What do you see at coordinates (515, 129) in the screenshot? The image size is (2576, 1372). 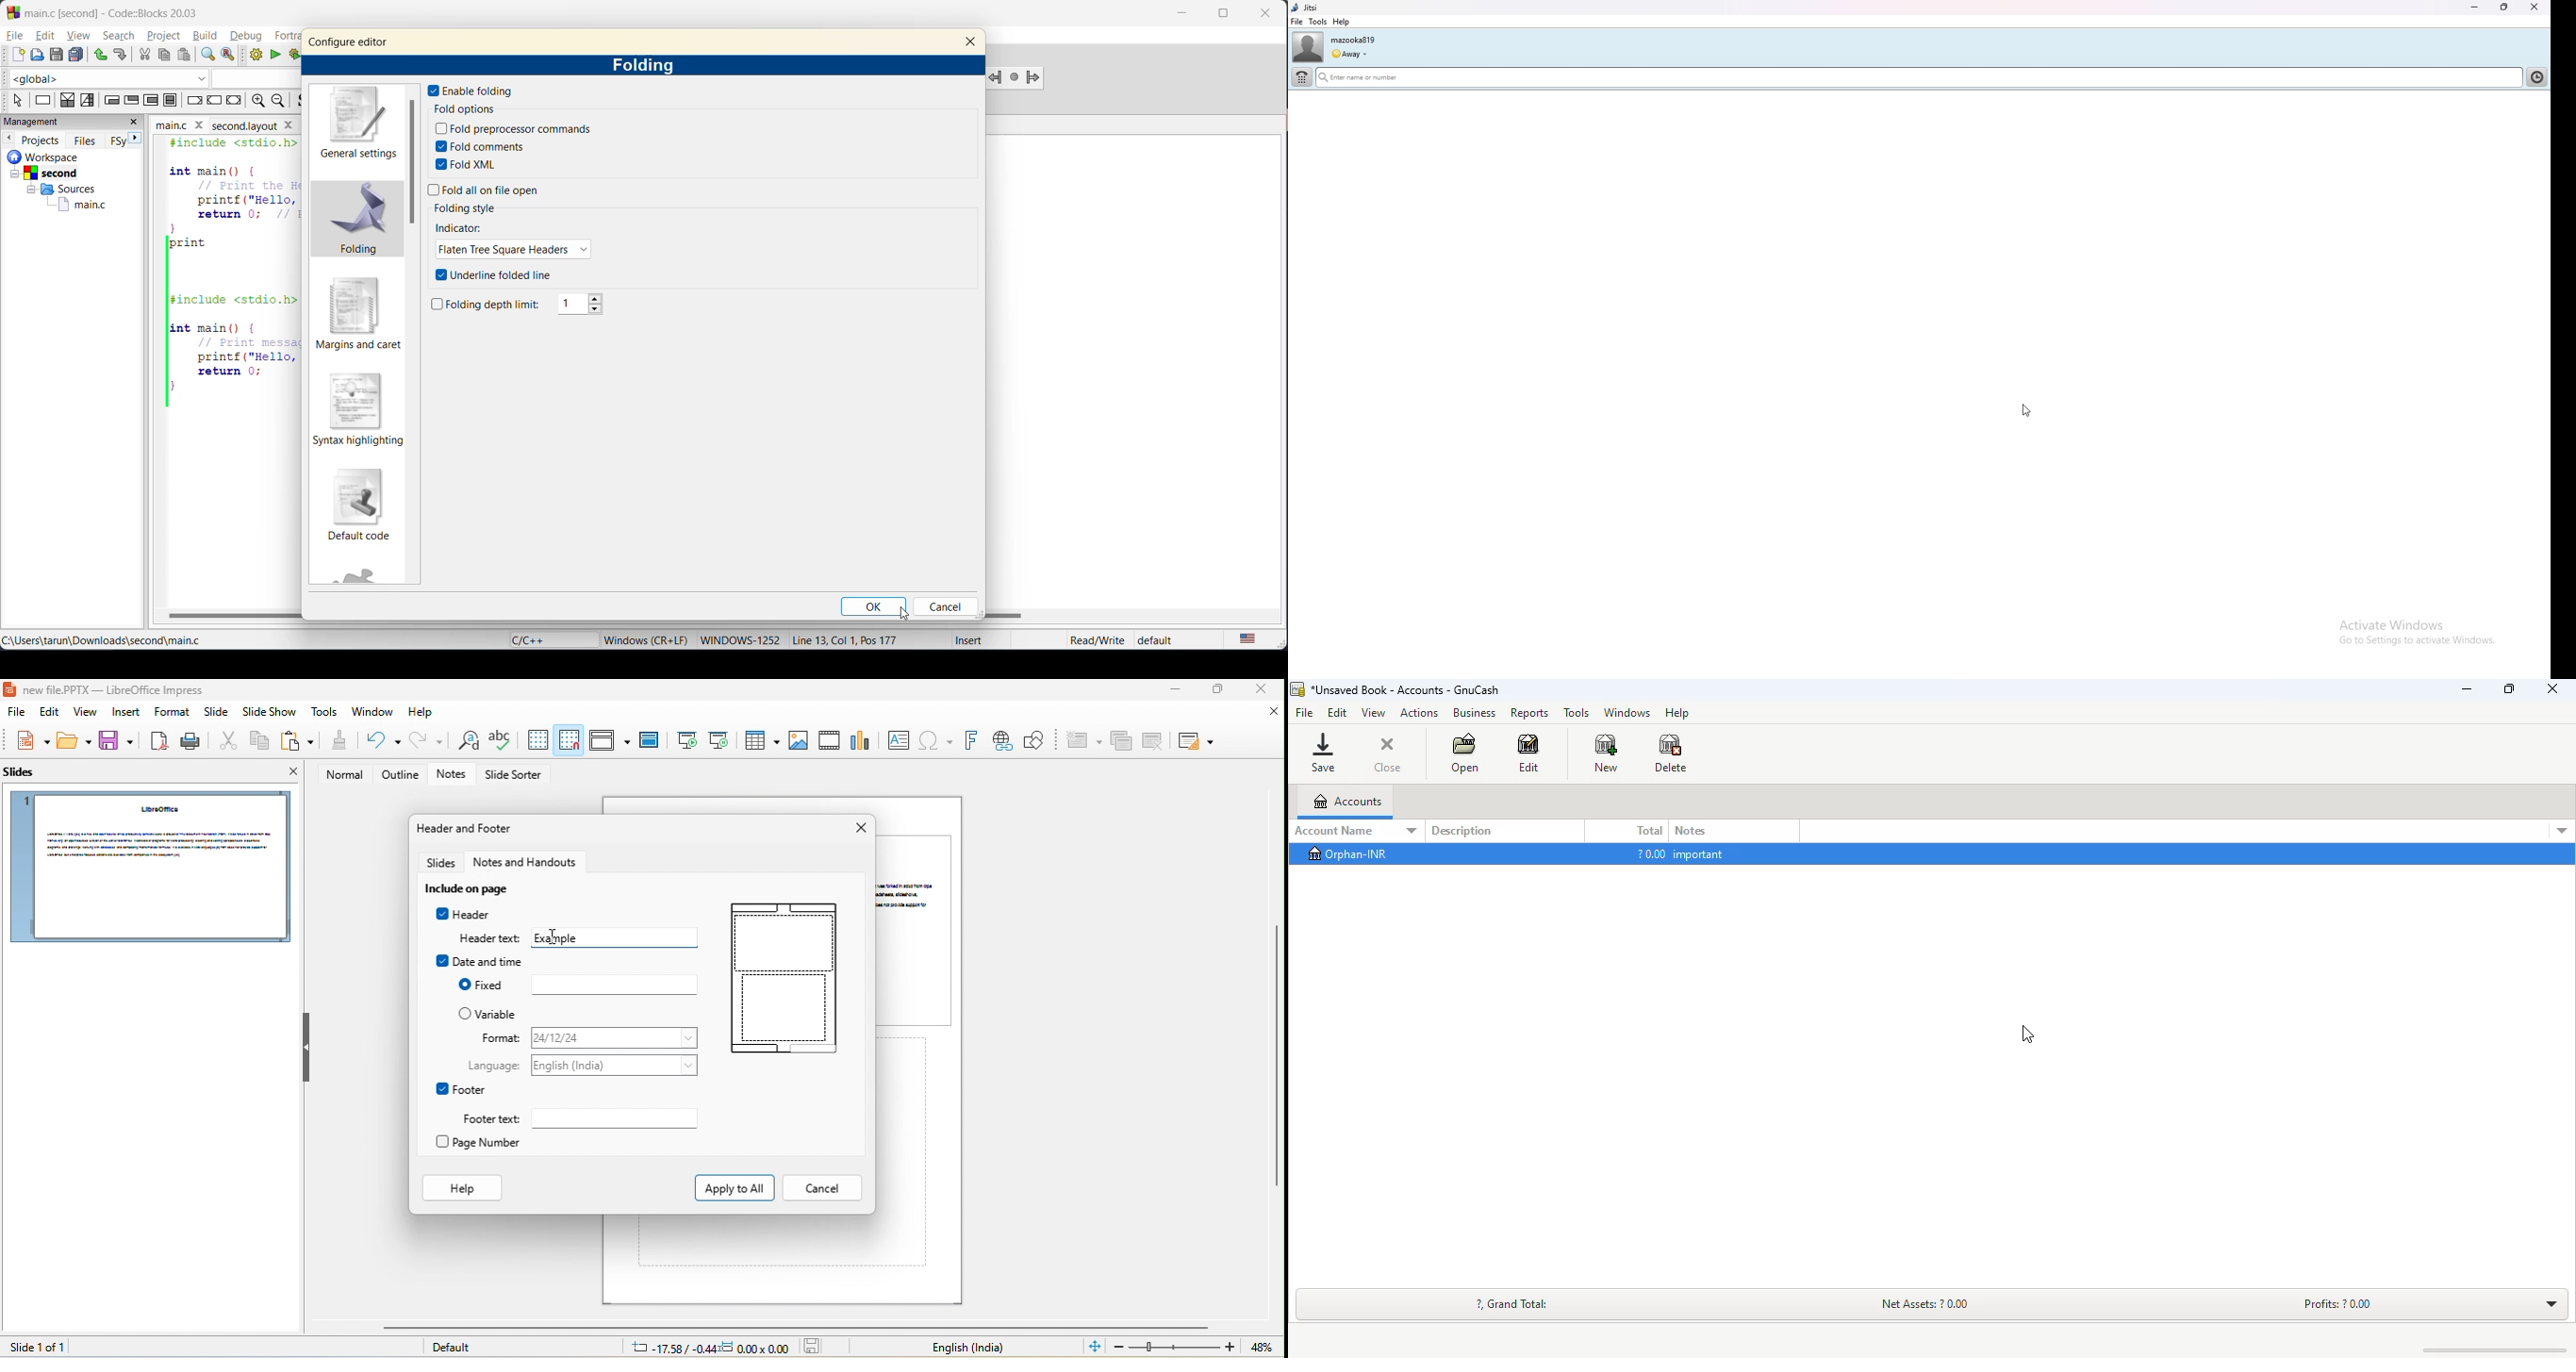 I see `fold preprocessor commands` at bounding box center [515, 129].